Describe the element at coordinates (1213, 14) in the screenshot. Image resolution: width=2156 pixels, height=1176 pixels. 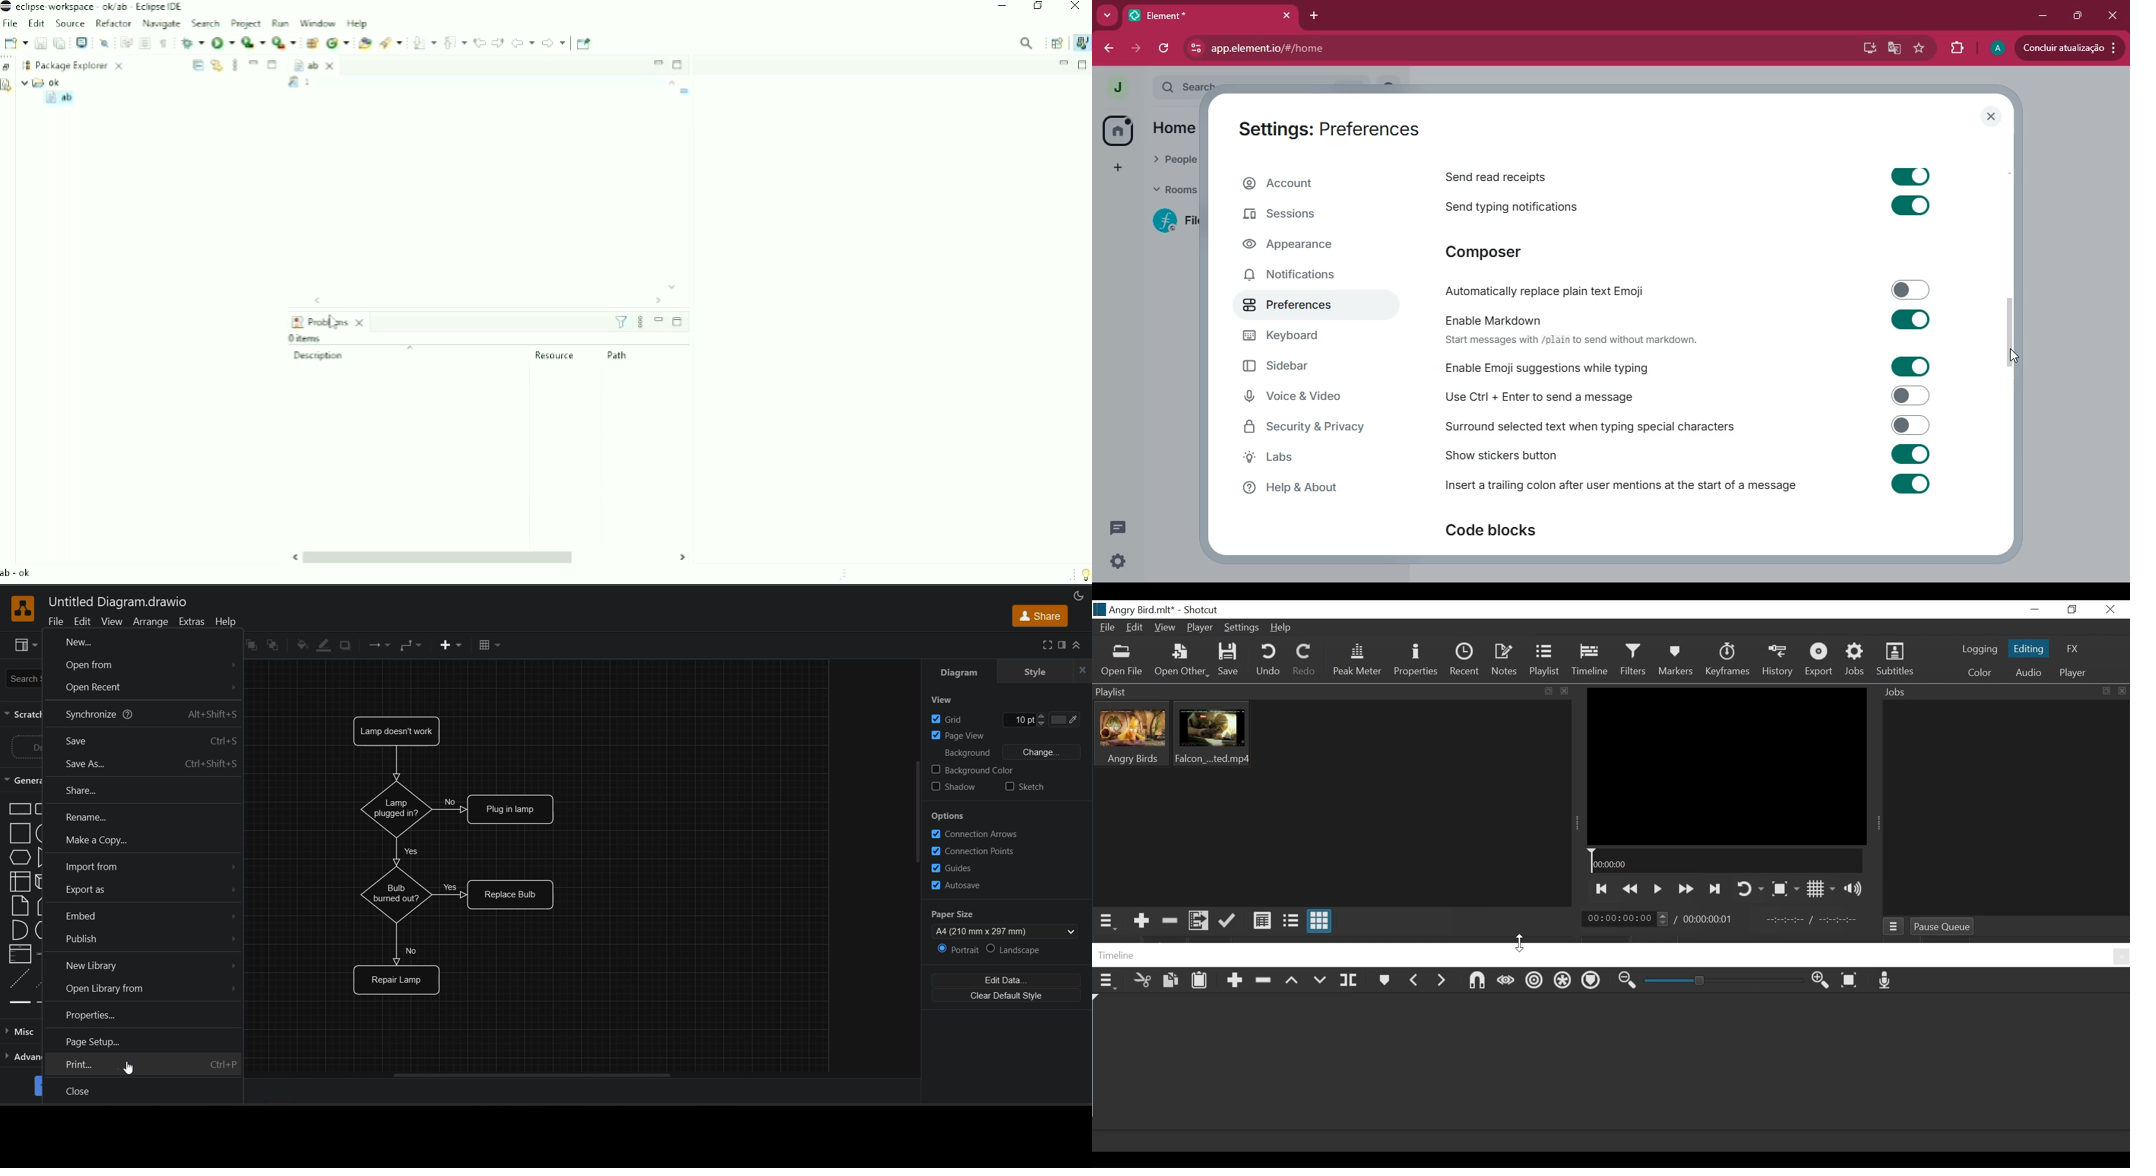
I see `element` at that location.